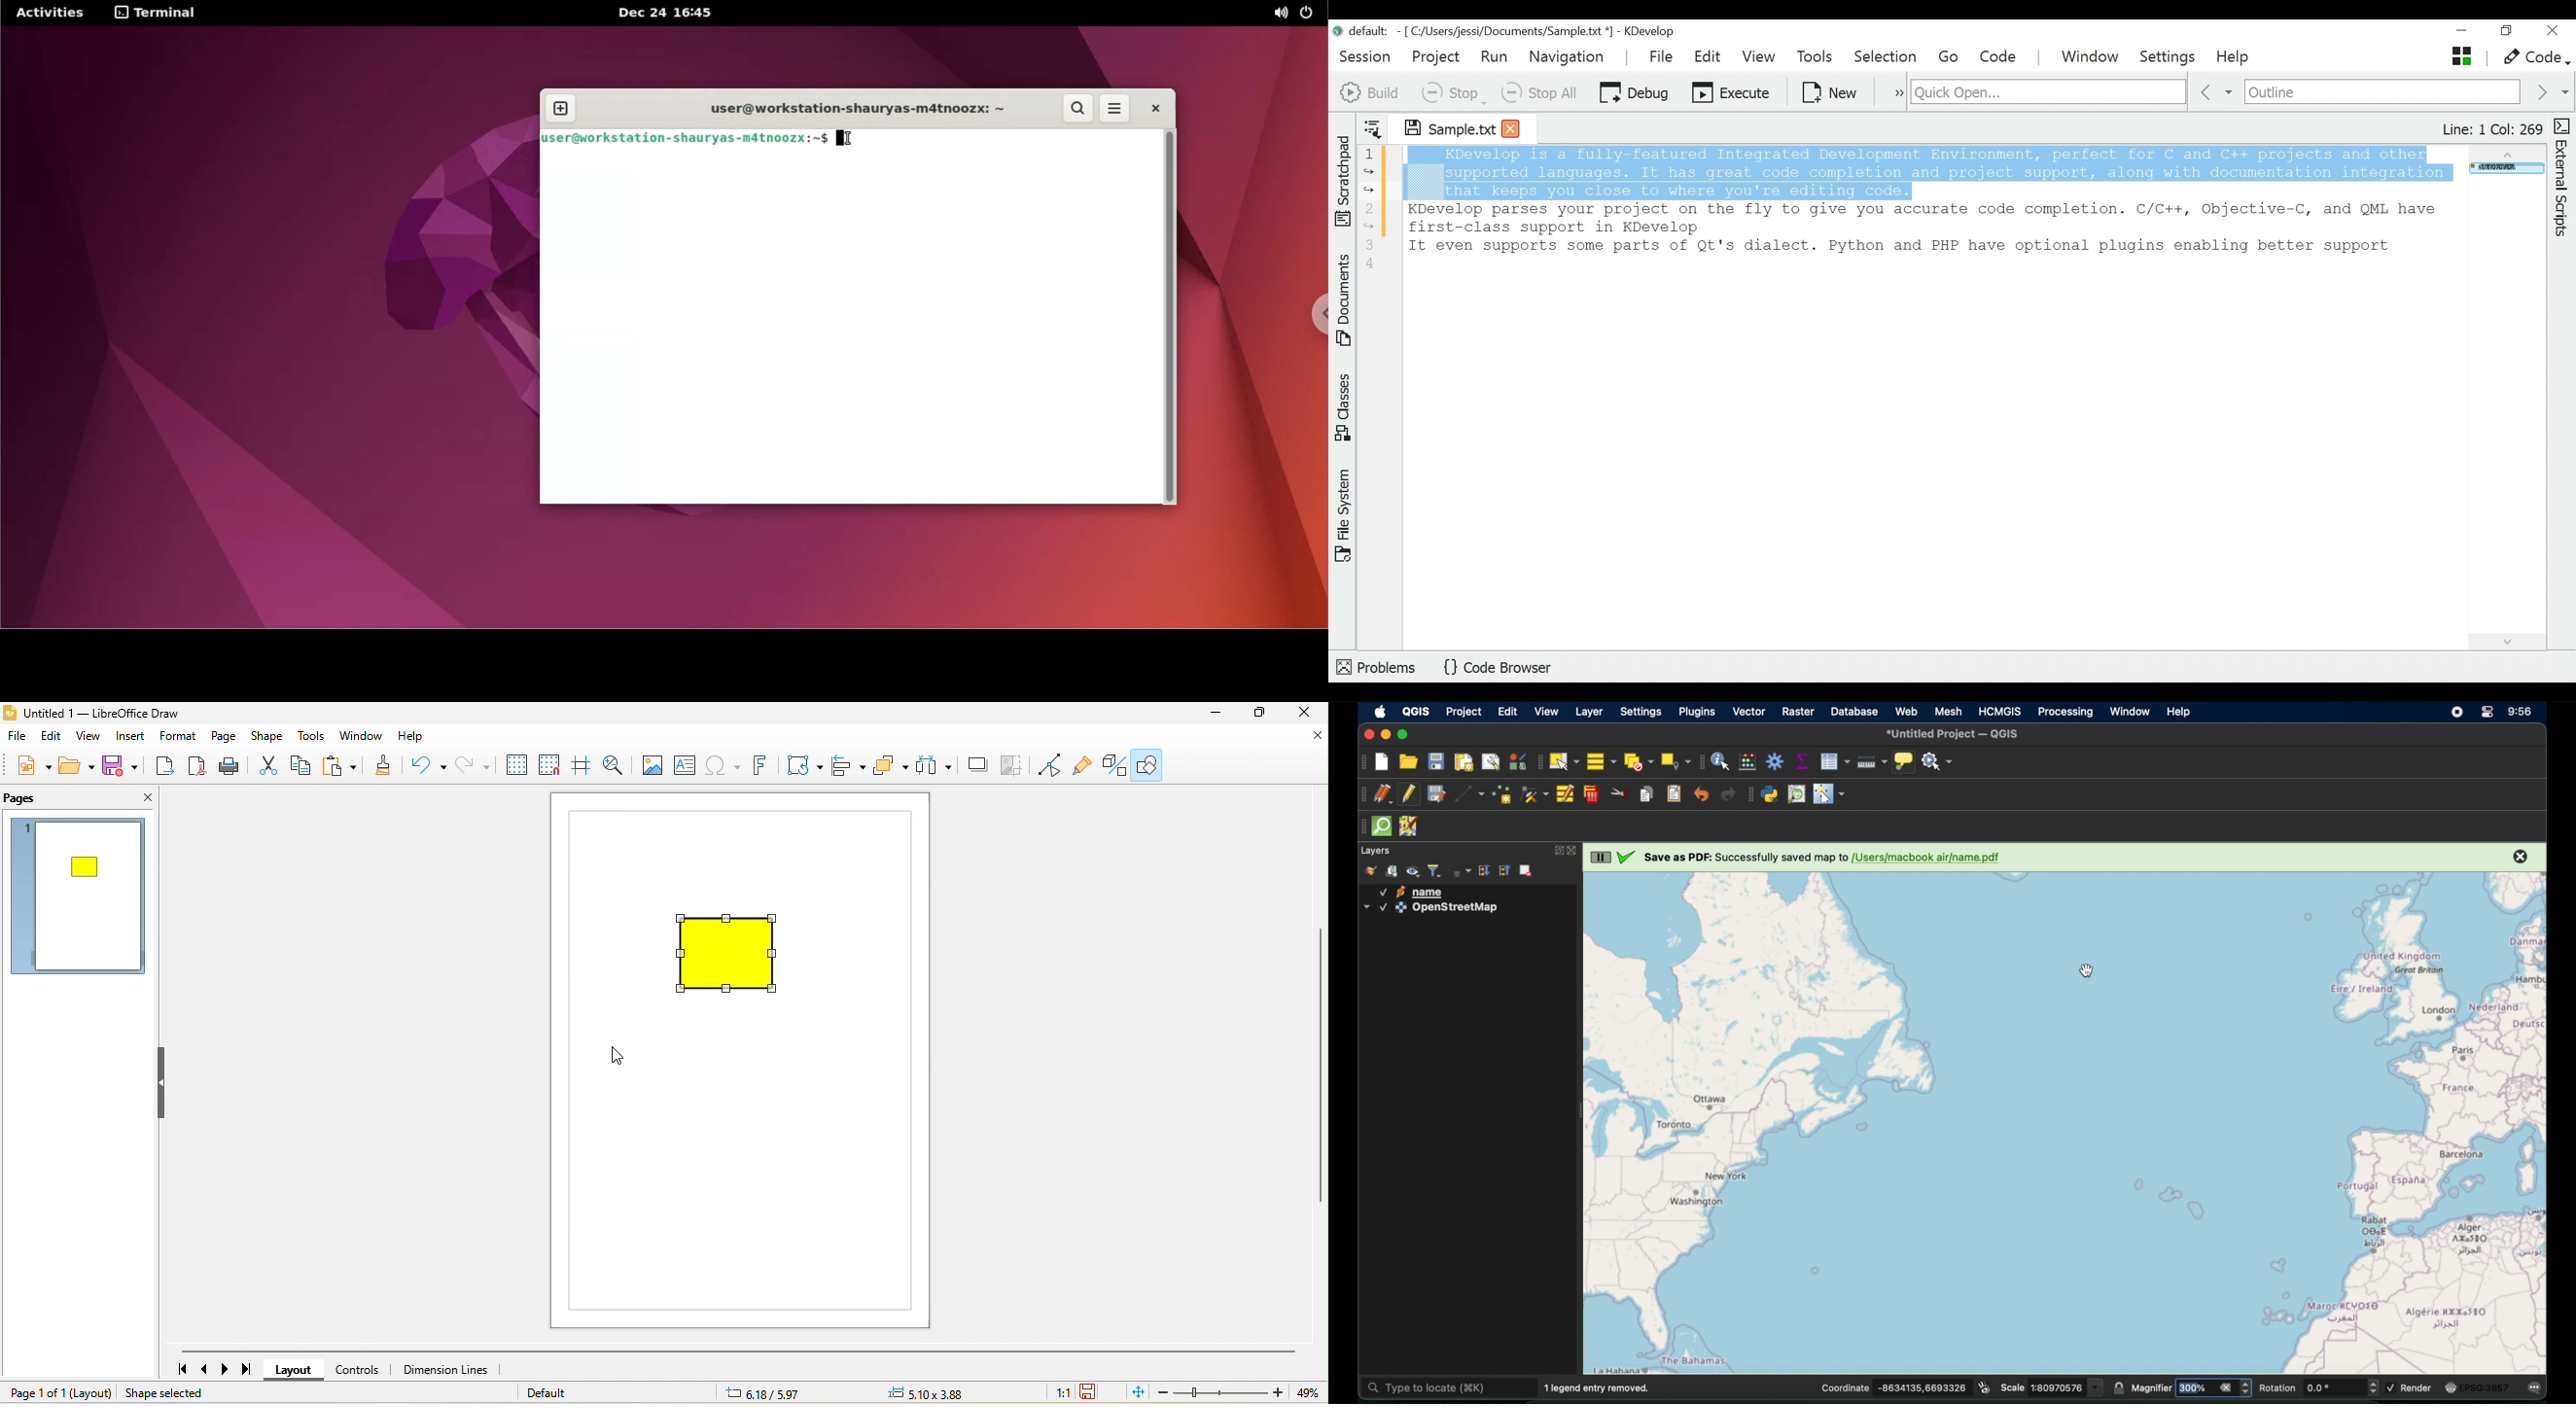 This screenshot has height=1428, width=2576. What do you see at coordinates (1470, 796) in the screenshot?
I see `digitize with segment` at bounding box center [1470, 796].